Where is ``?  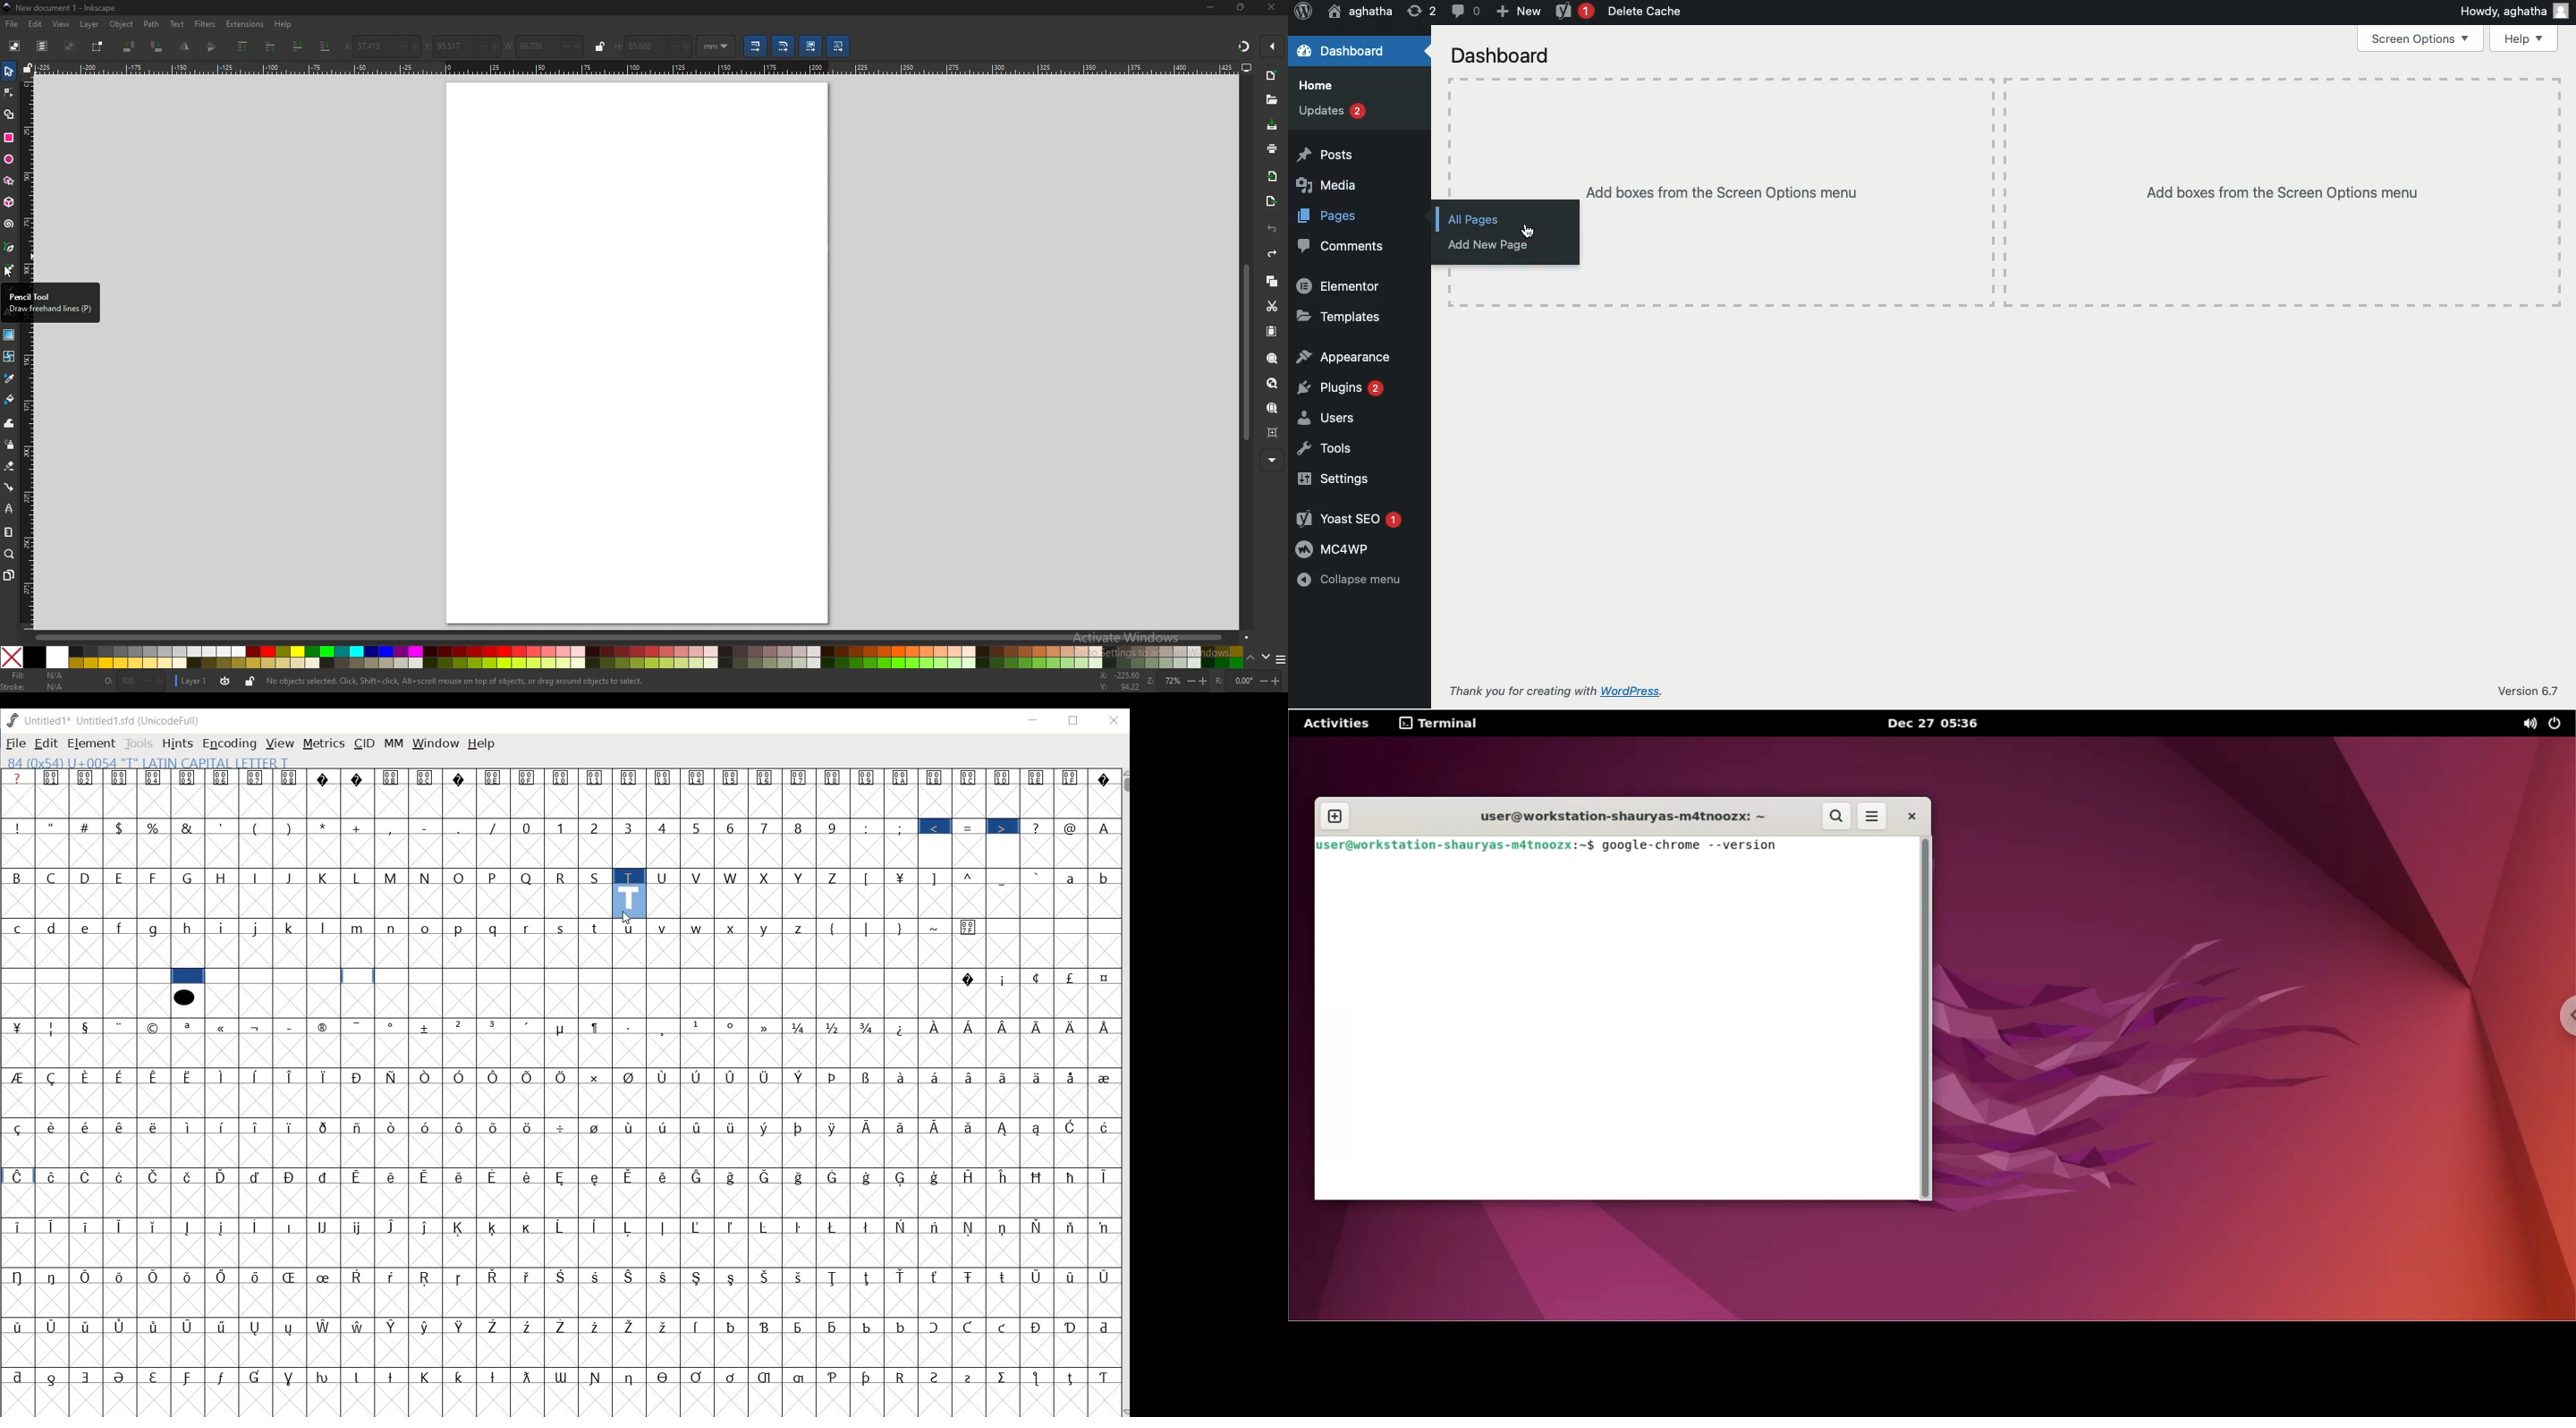
 is located at coordinates (290, 1326).